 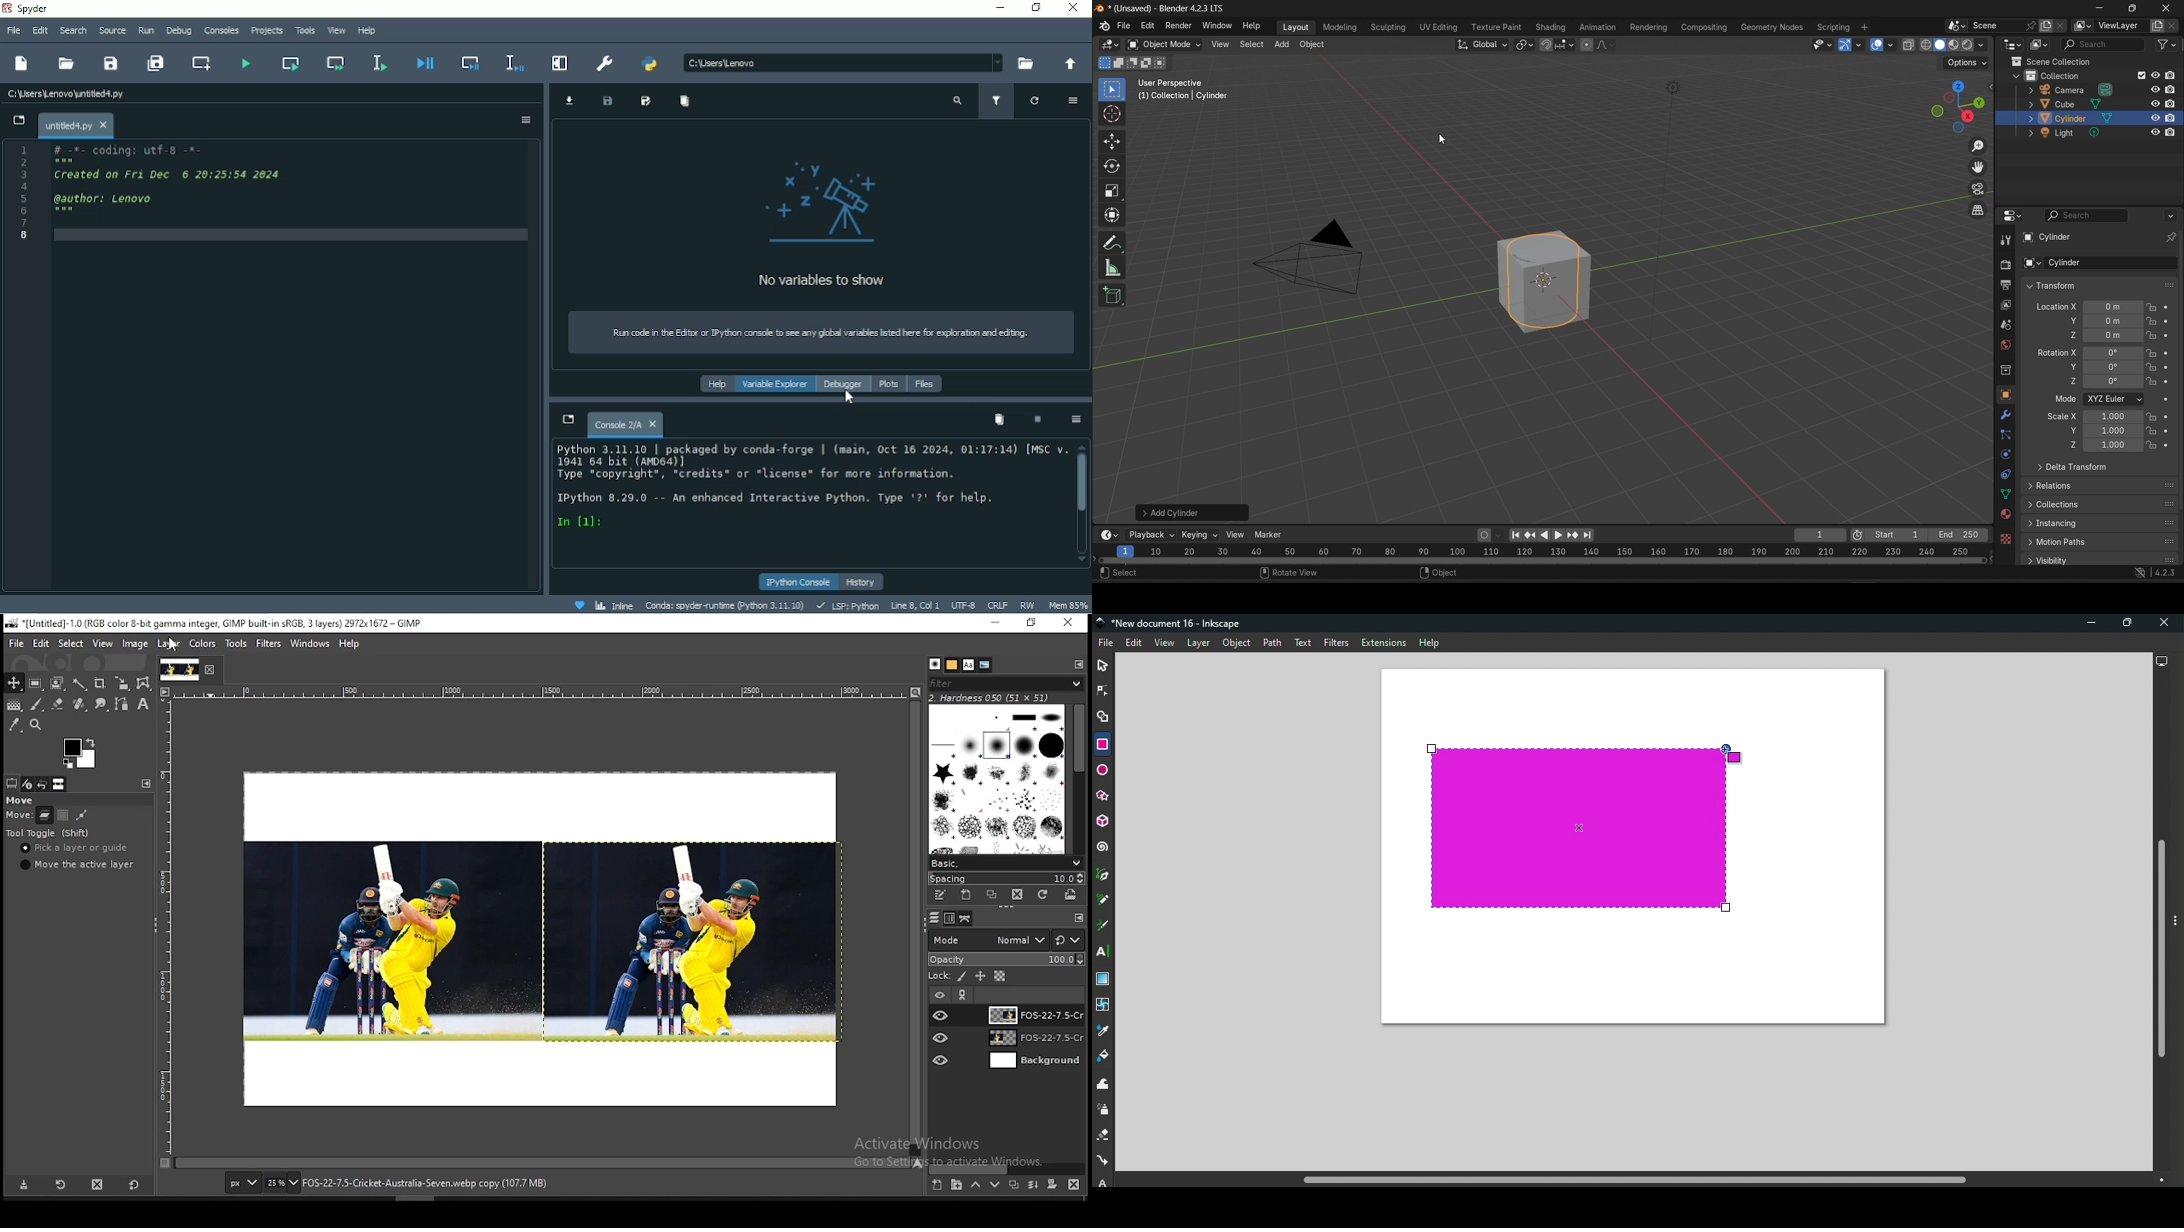 I want to click on icon and file name, so click(x=211, y=624).